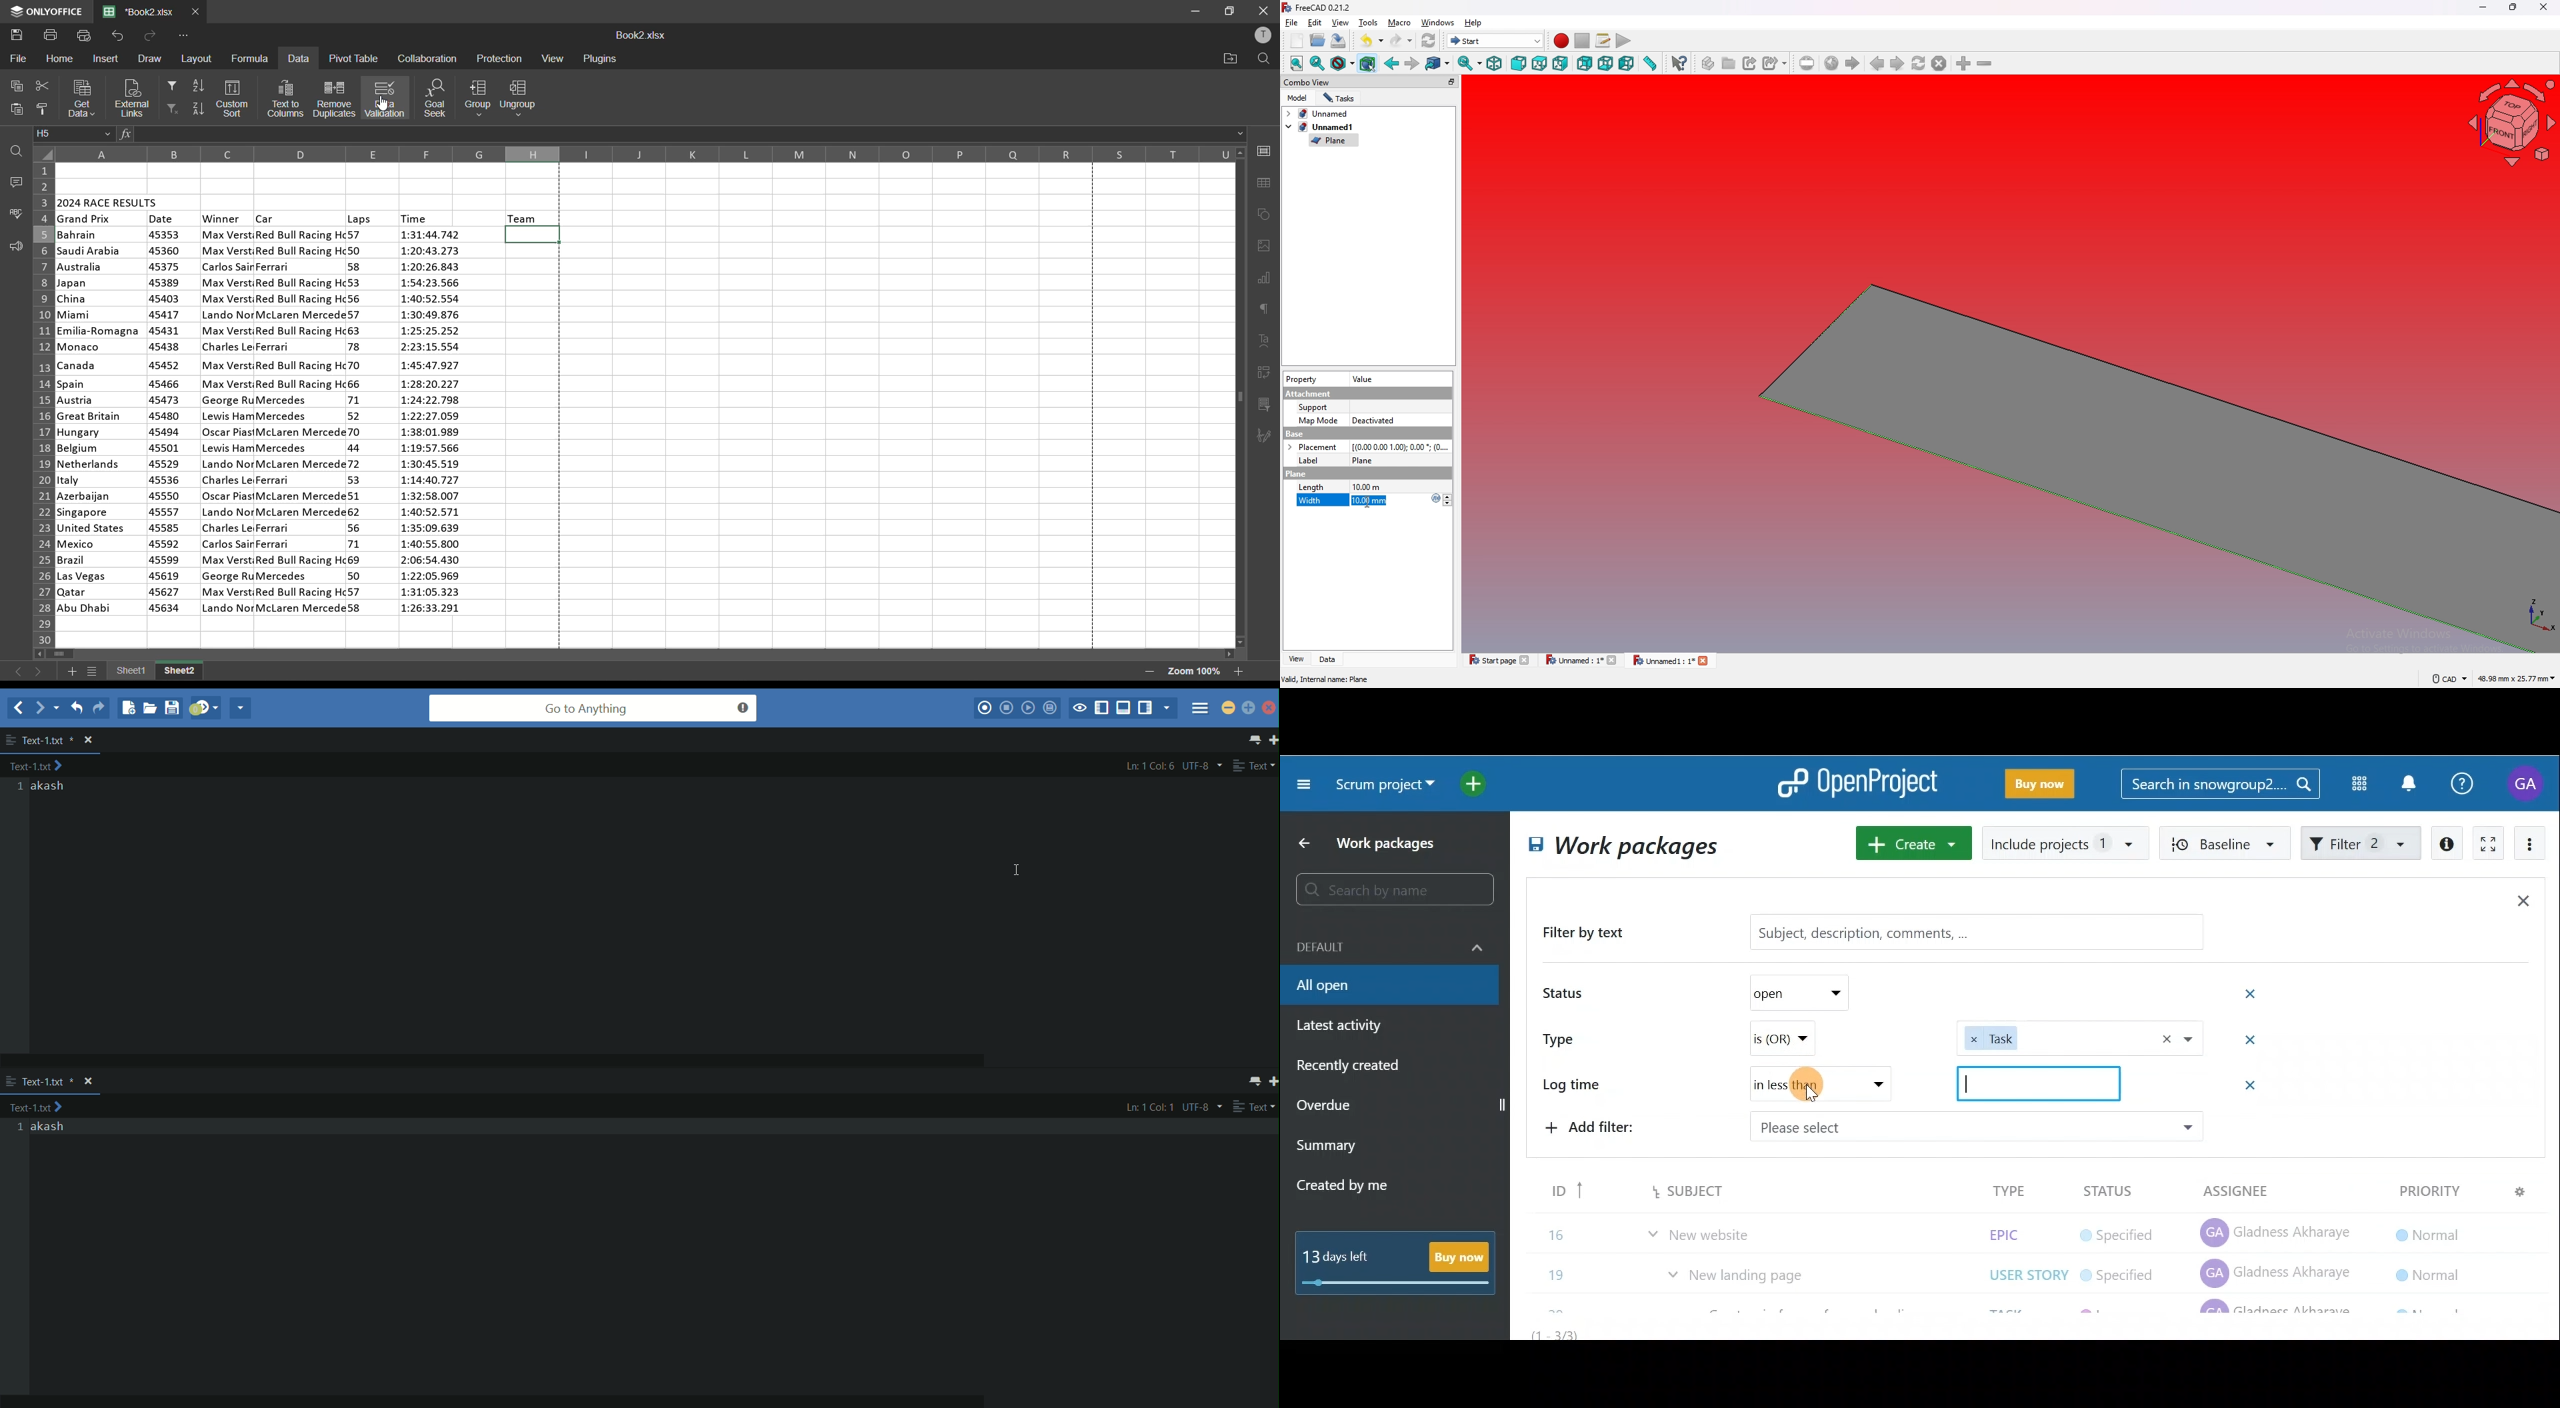 The height and width of the screenshot is (1428, 2576). Describe the element at coordinates (1031, 707) in the screenshot. I see `play last macro` at that location.